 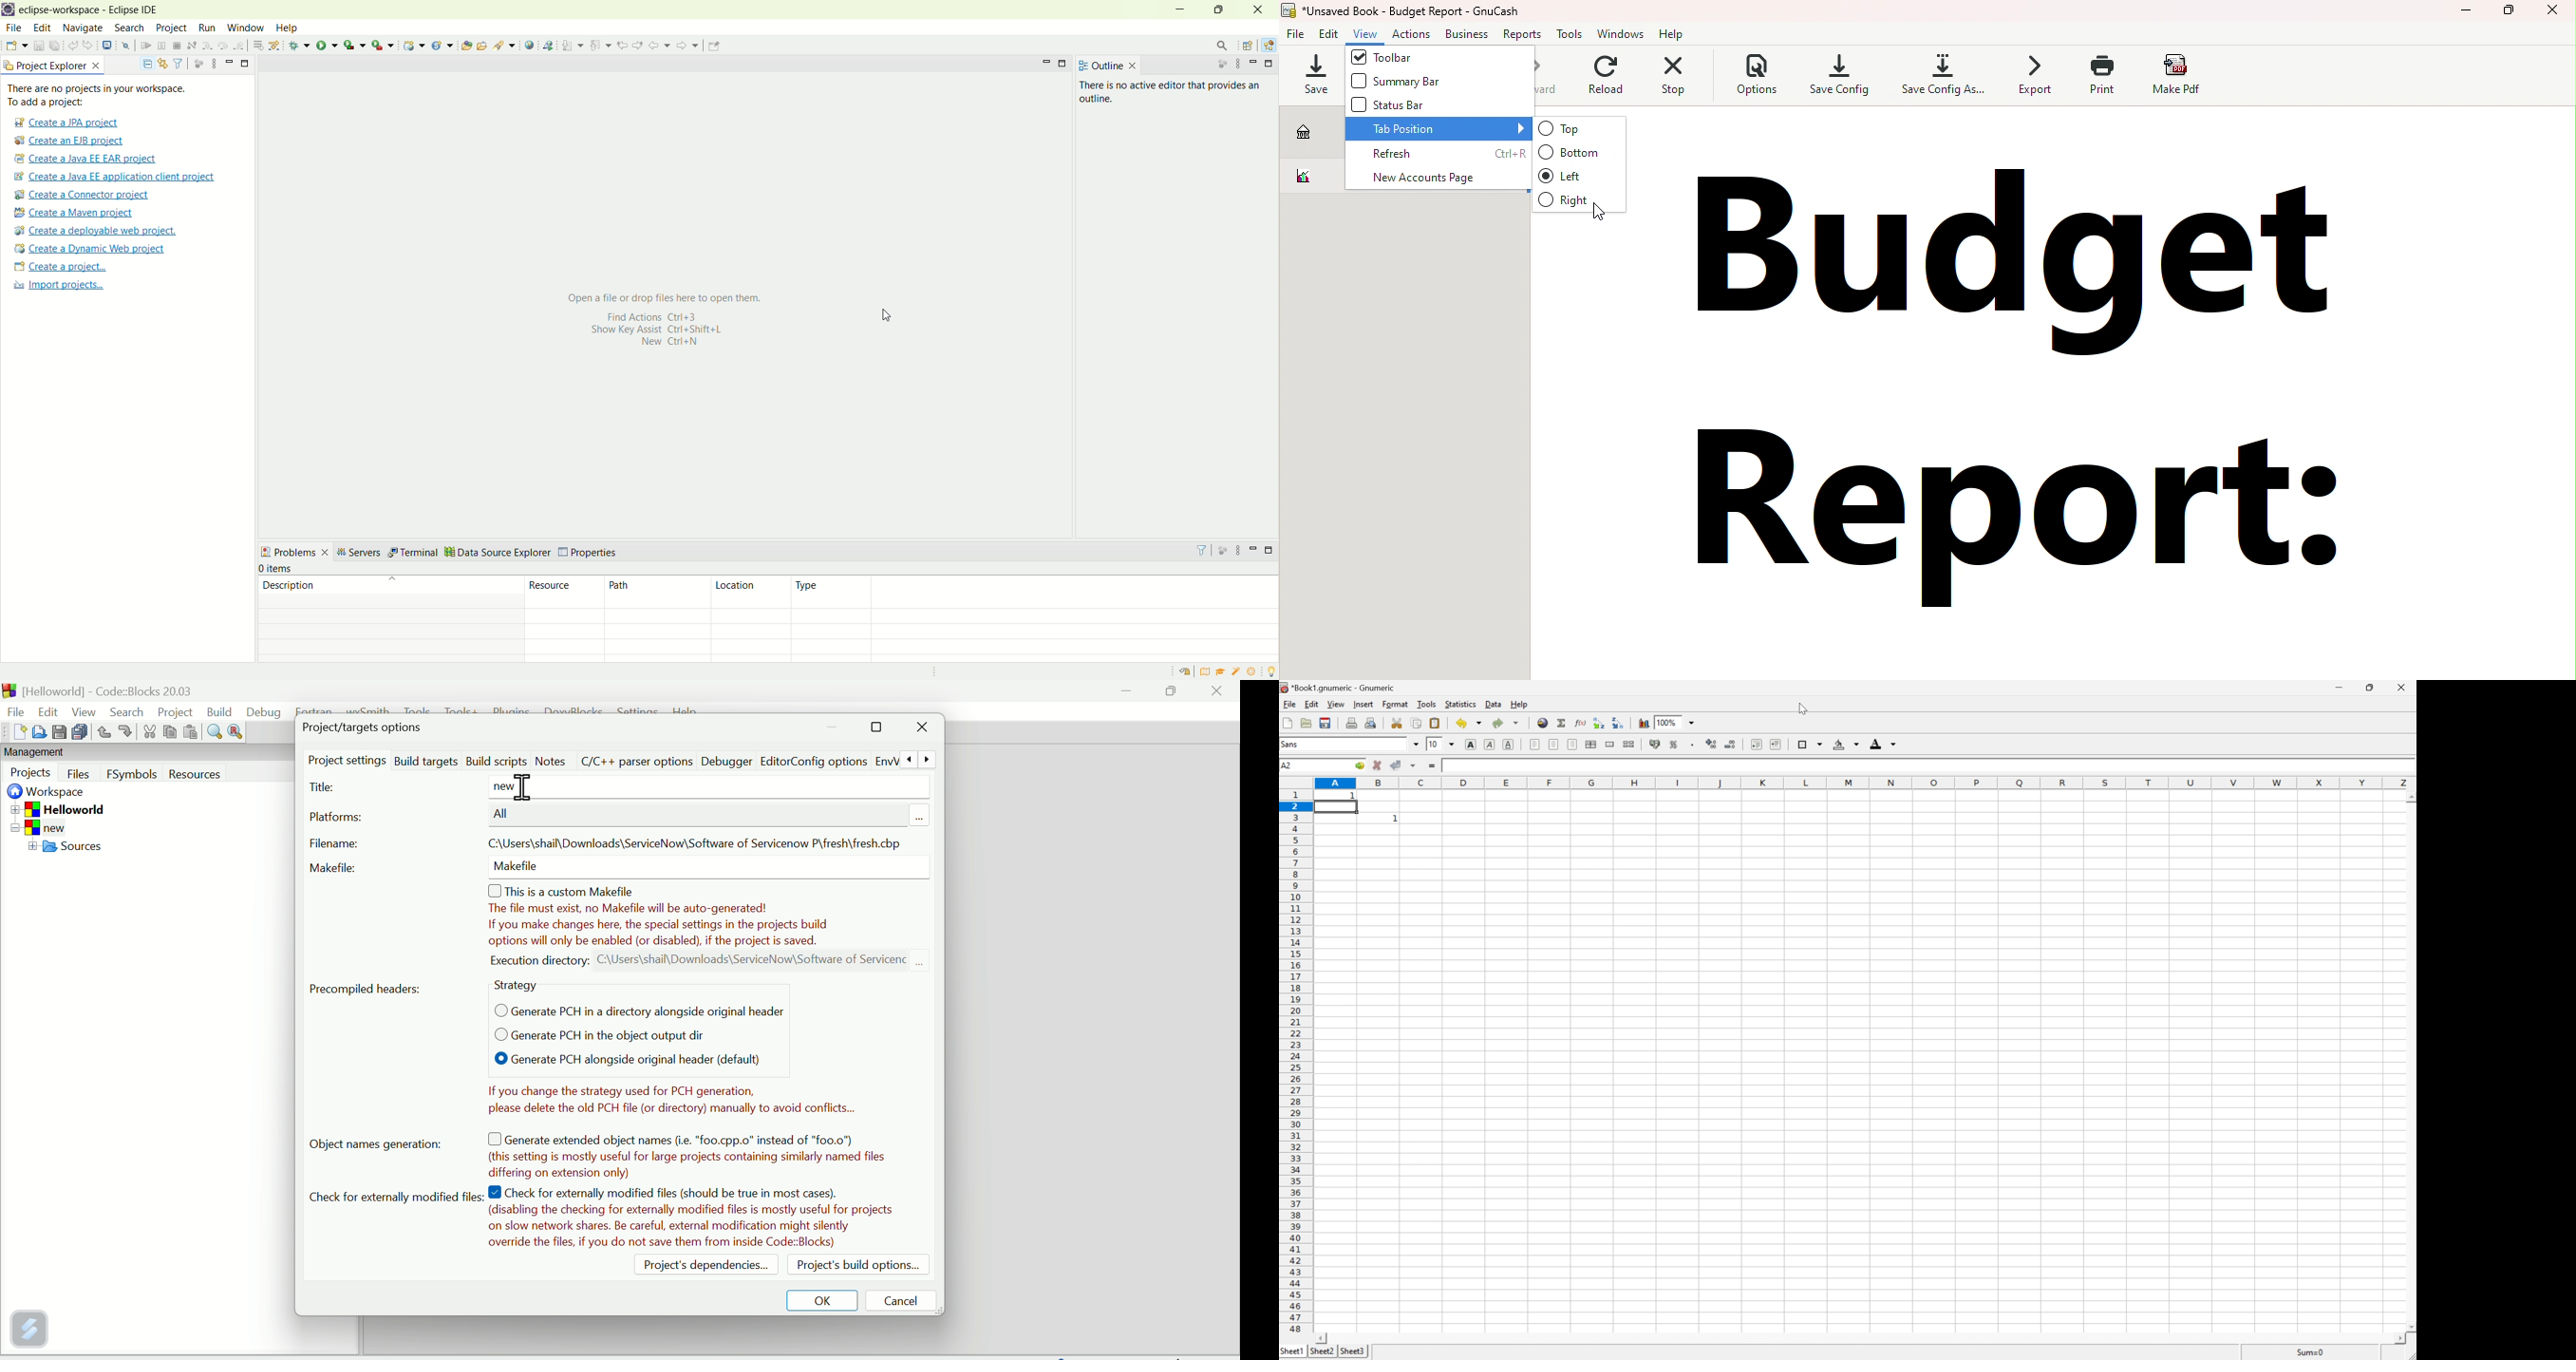 What do you see at coordinates (1352, 799) in the screenshot?
I see `1` at bounding box center [1352, 799].